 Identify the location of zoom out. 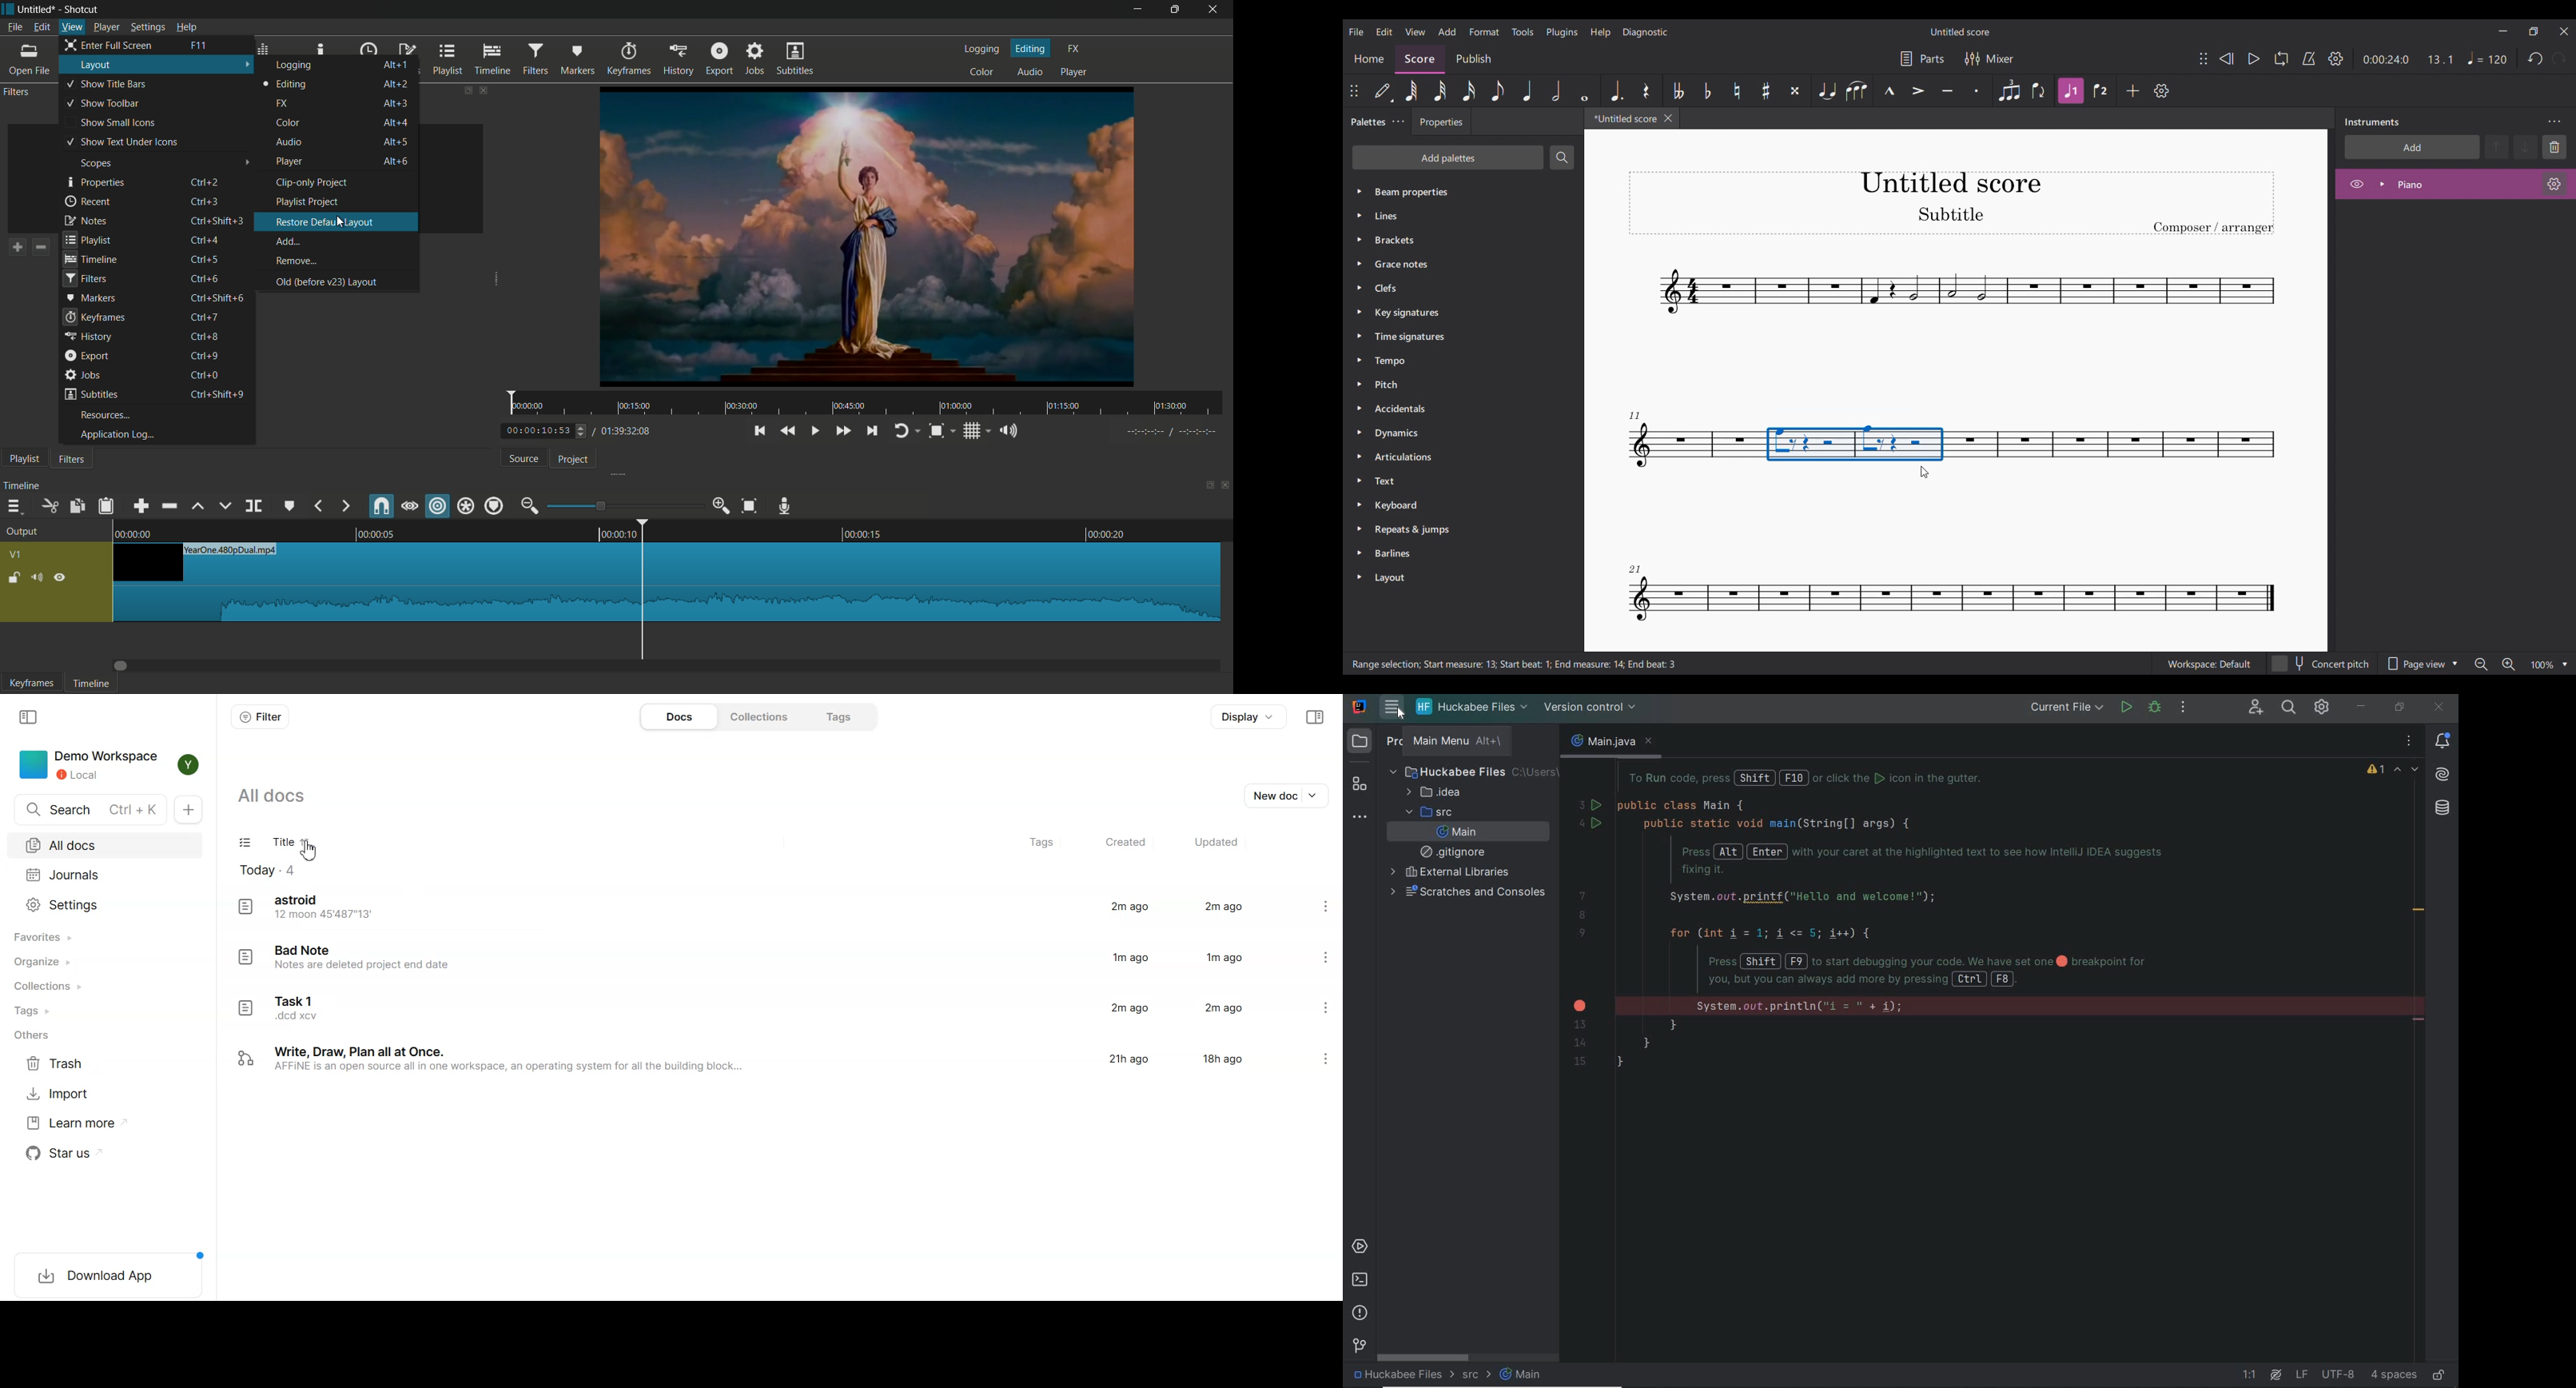
(529, 506).